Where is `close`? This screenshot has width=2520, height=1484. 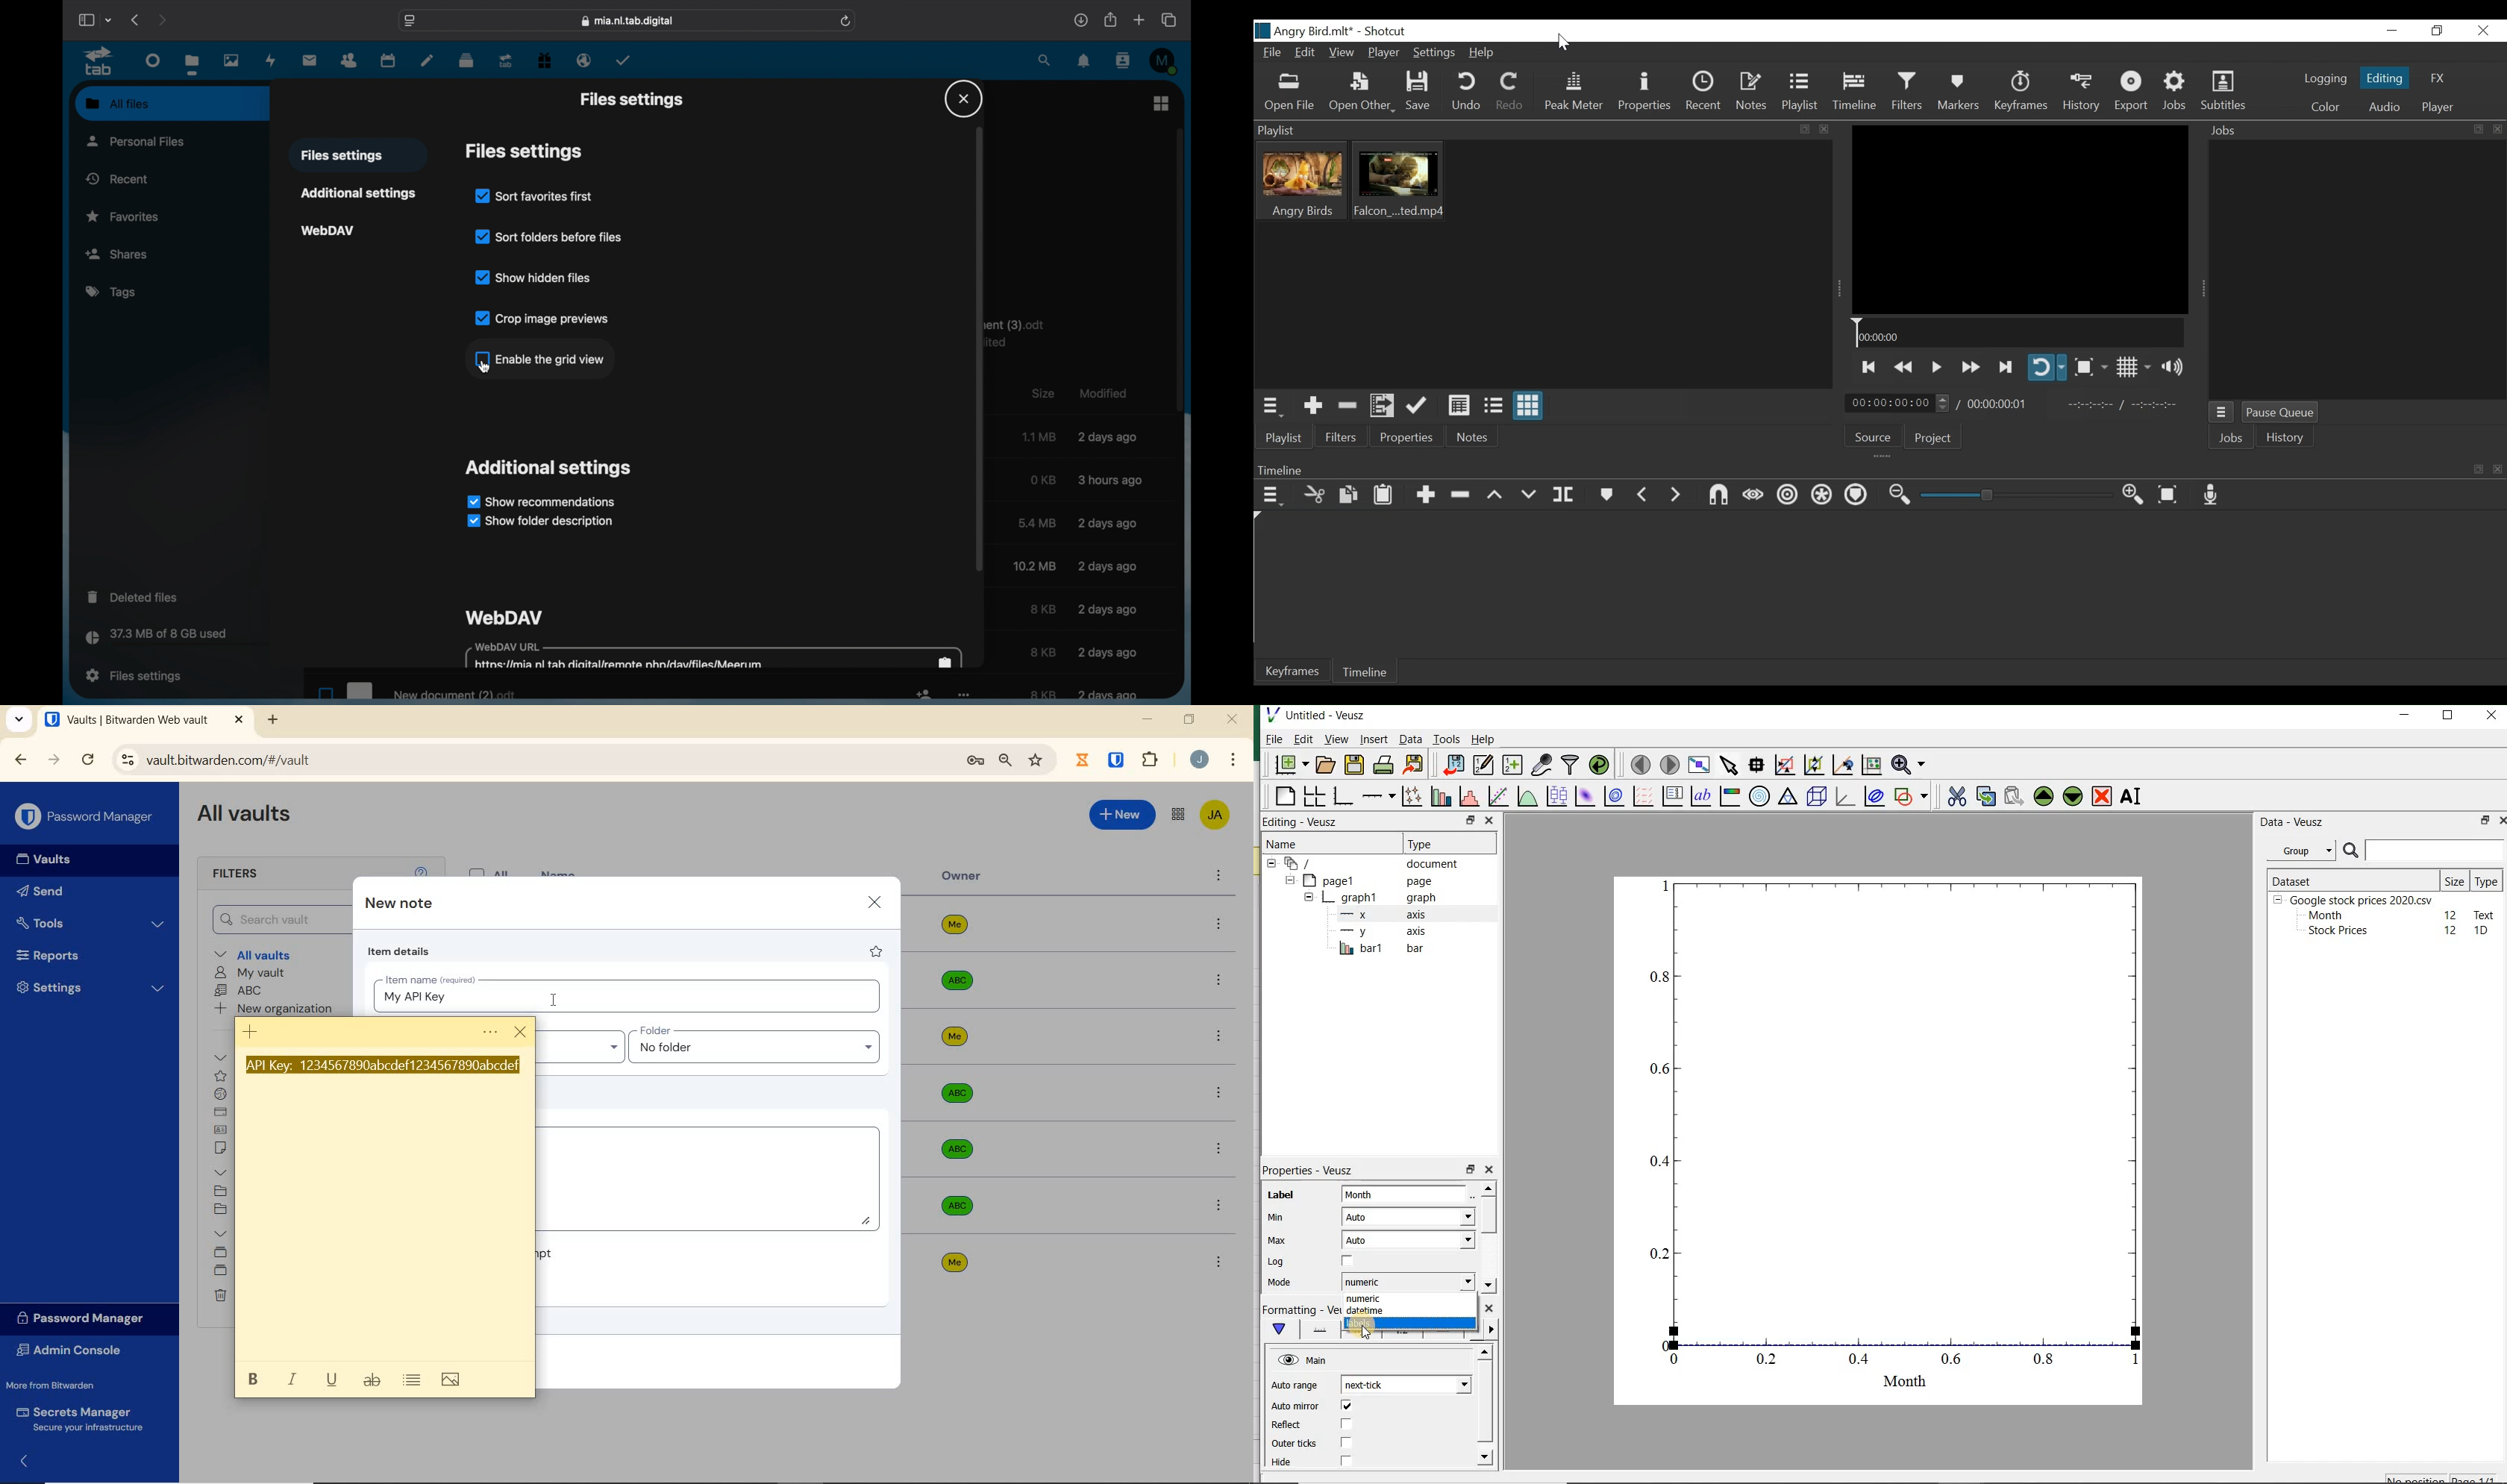 close is located at coordinates (874, 901).